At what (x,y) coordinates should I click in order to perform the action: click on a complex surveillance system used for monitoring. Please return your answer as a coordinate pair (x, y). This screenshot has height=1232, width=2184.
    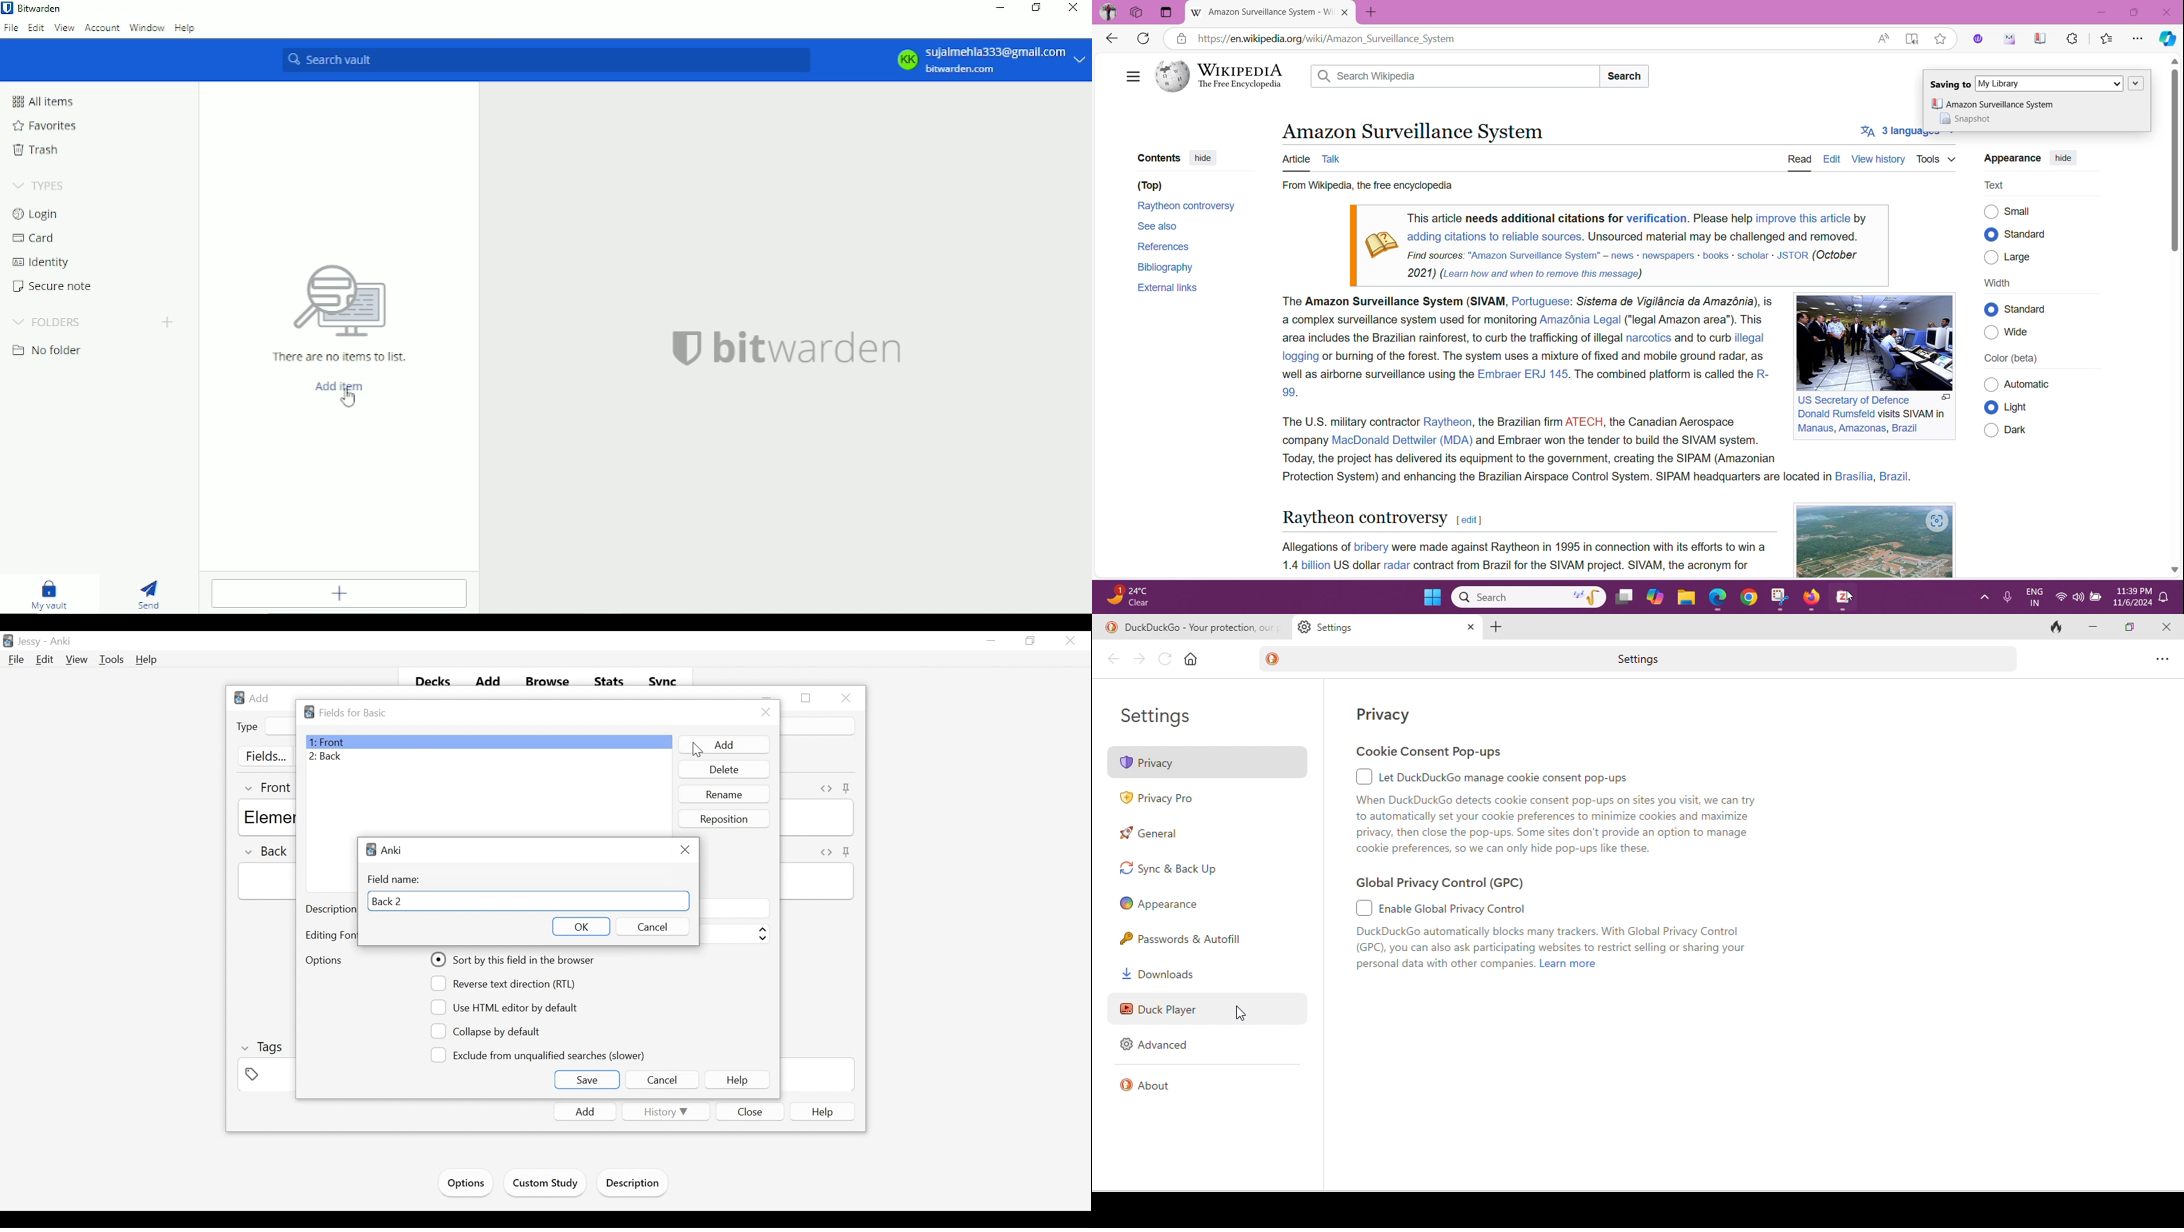
    Looking at the image, I should click on (1406, 320).